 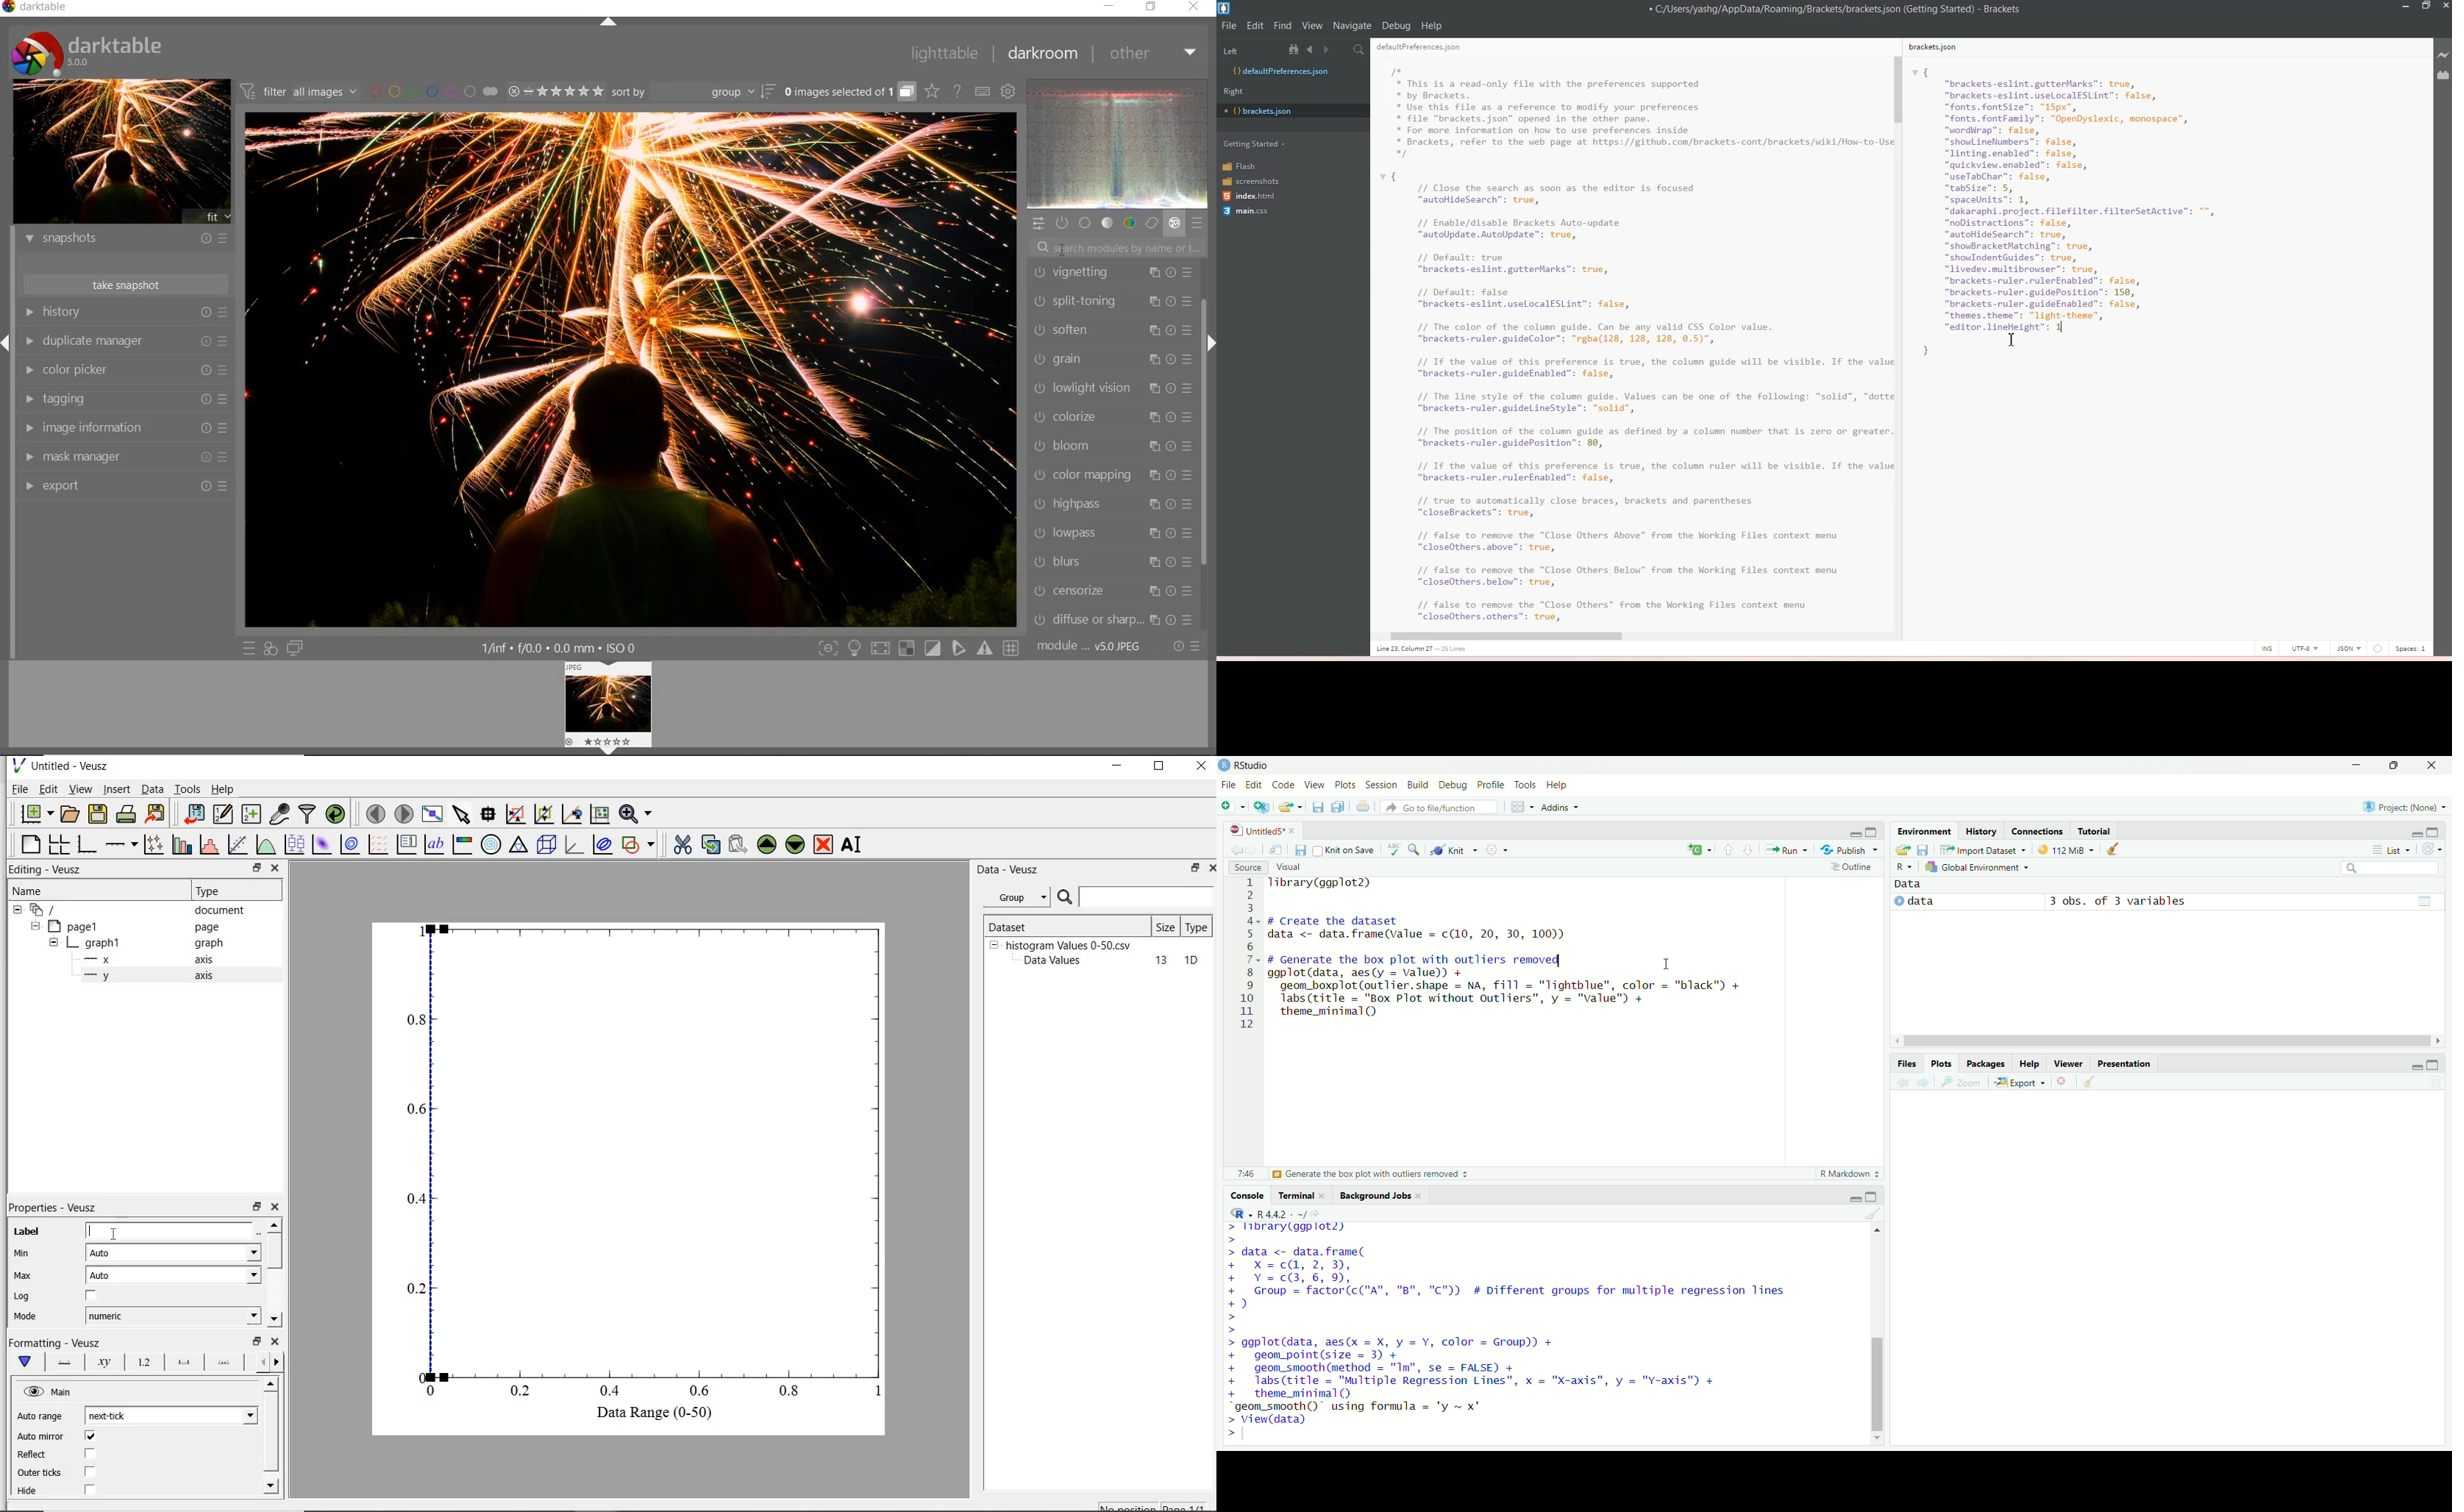 I want to click on next, so click(x=1929, y=1085).